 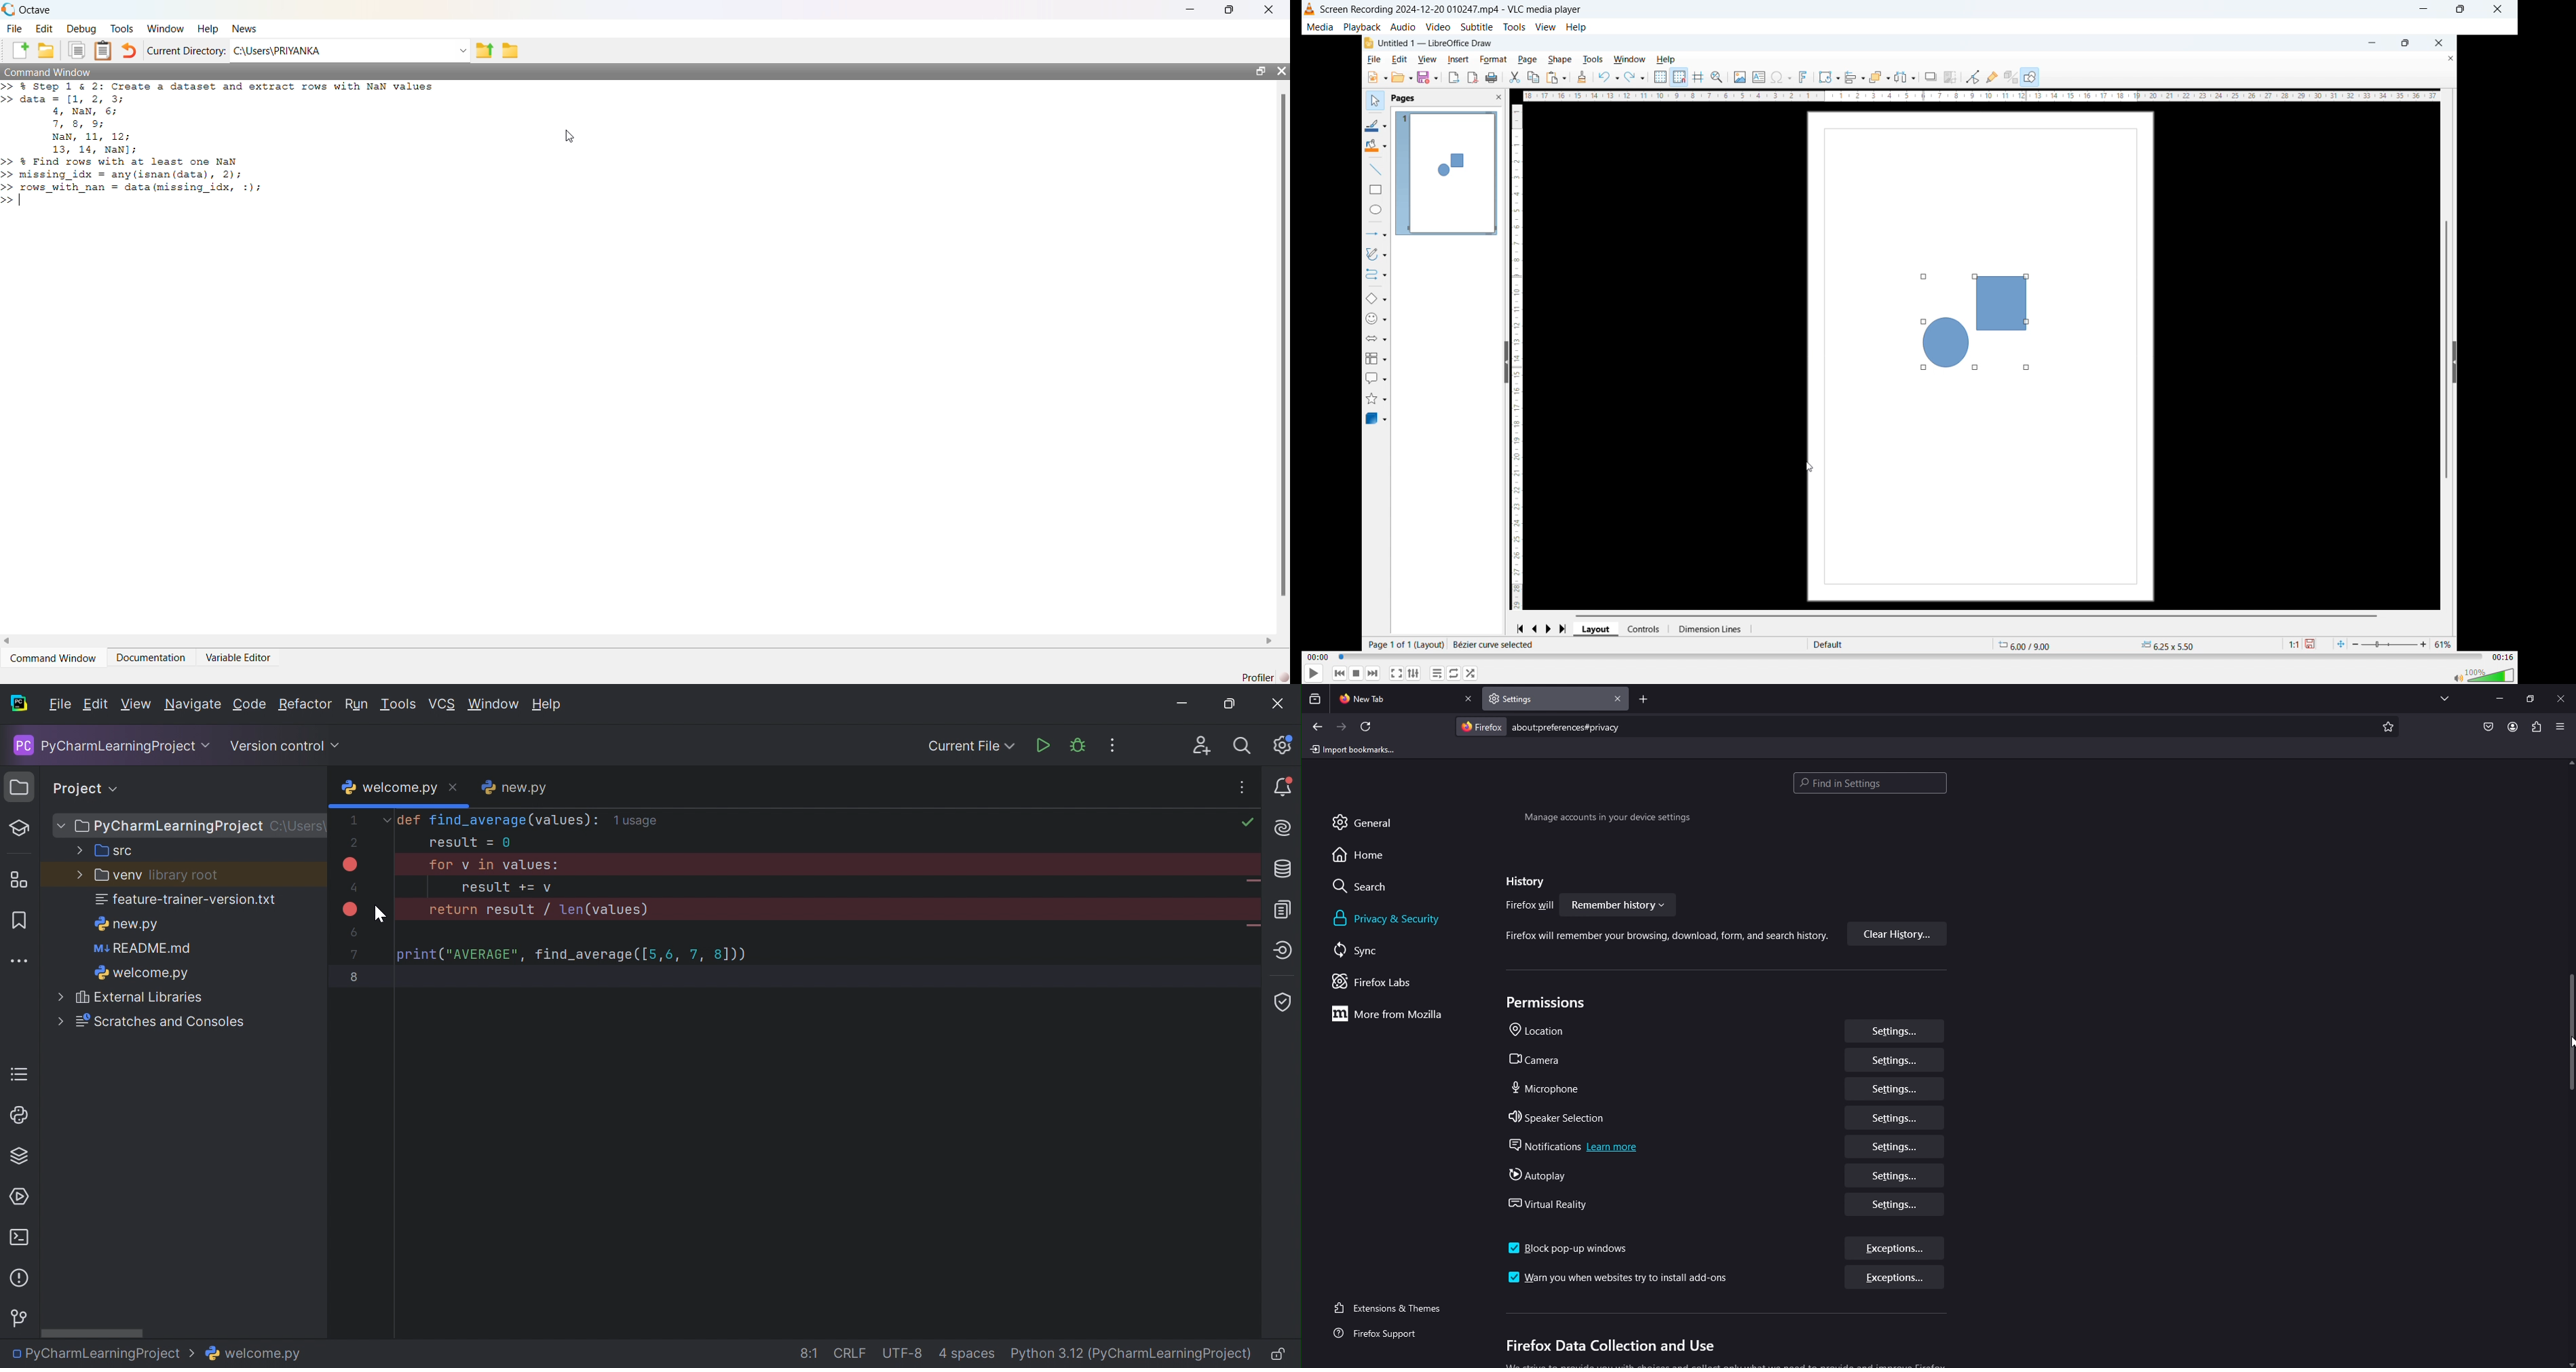 What do you see at coordinates (968, 1353) in the screenshot?
I see `4 spaces` at bounding box center [968, 1353].